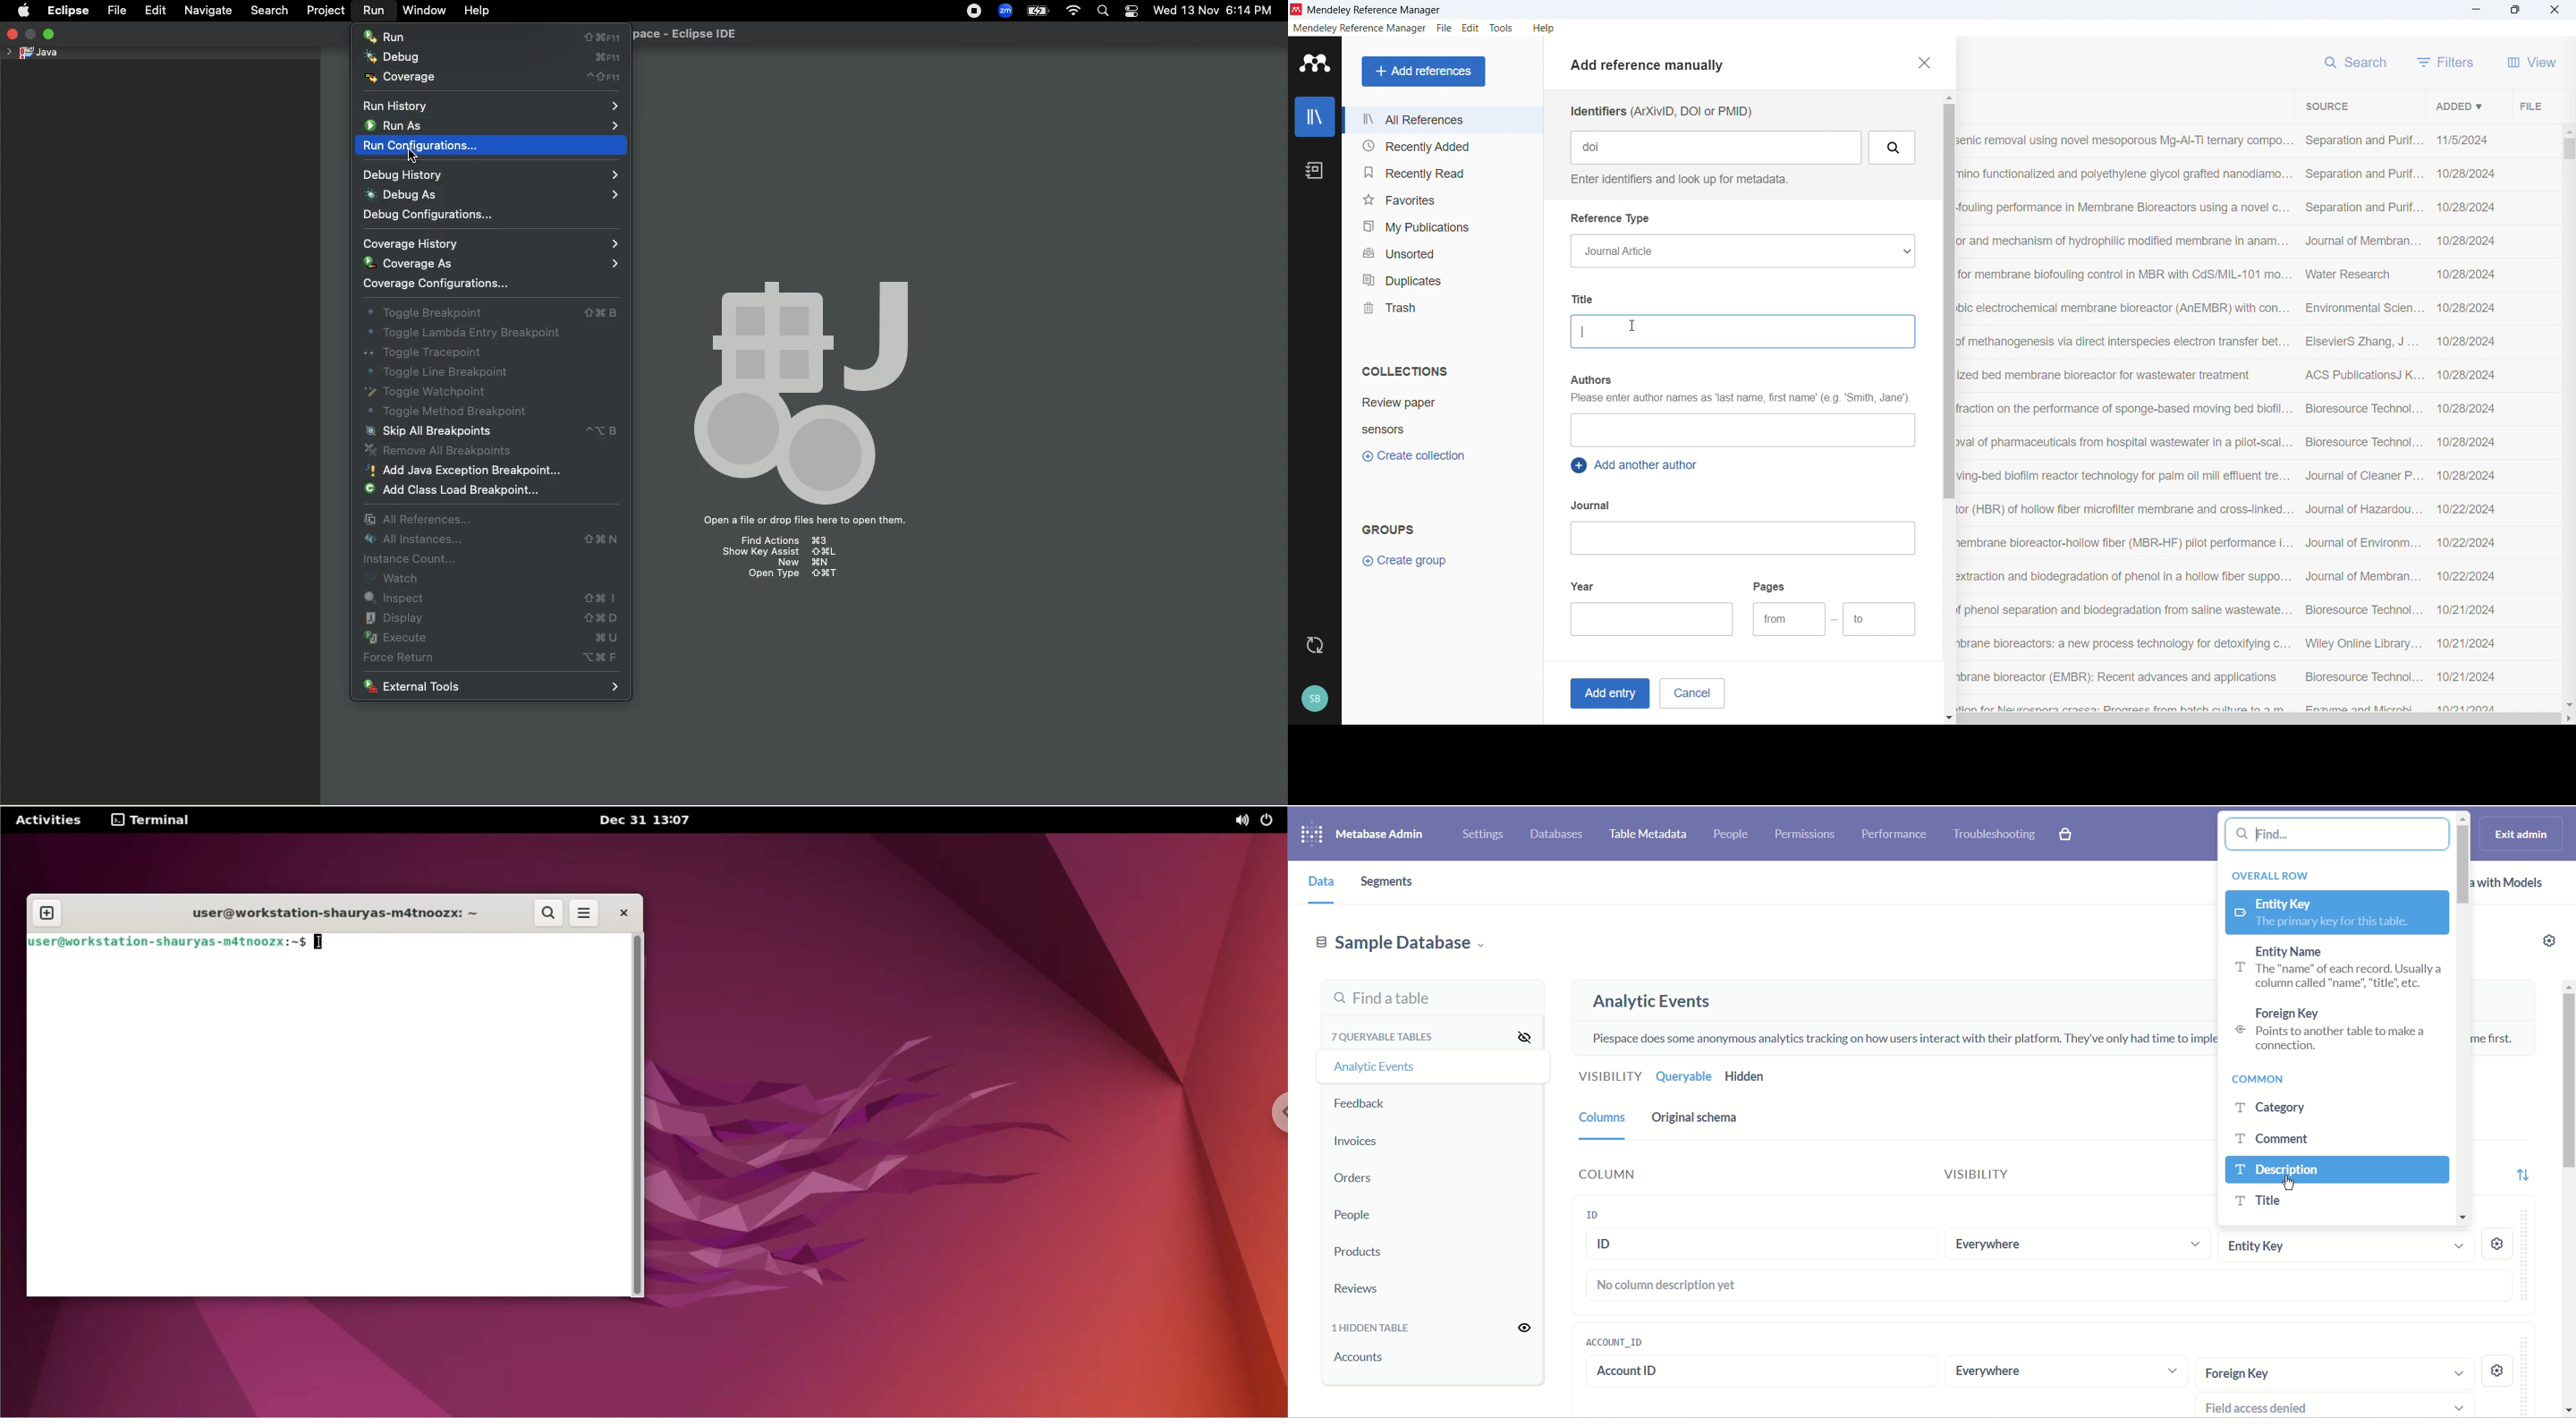  Describe the element at coordinates (1444, 429) in the screenshot. I see `Collection 2 ` at that location.